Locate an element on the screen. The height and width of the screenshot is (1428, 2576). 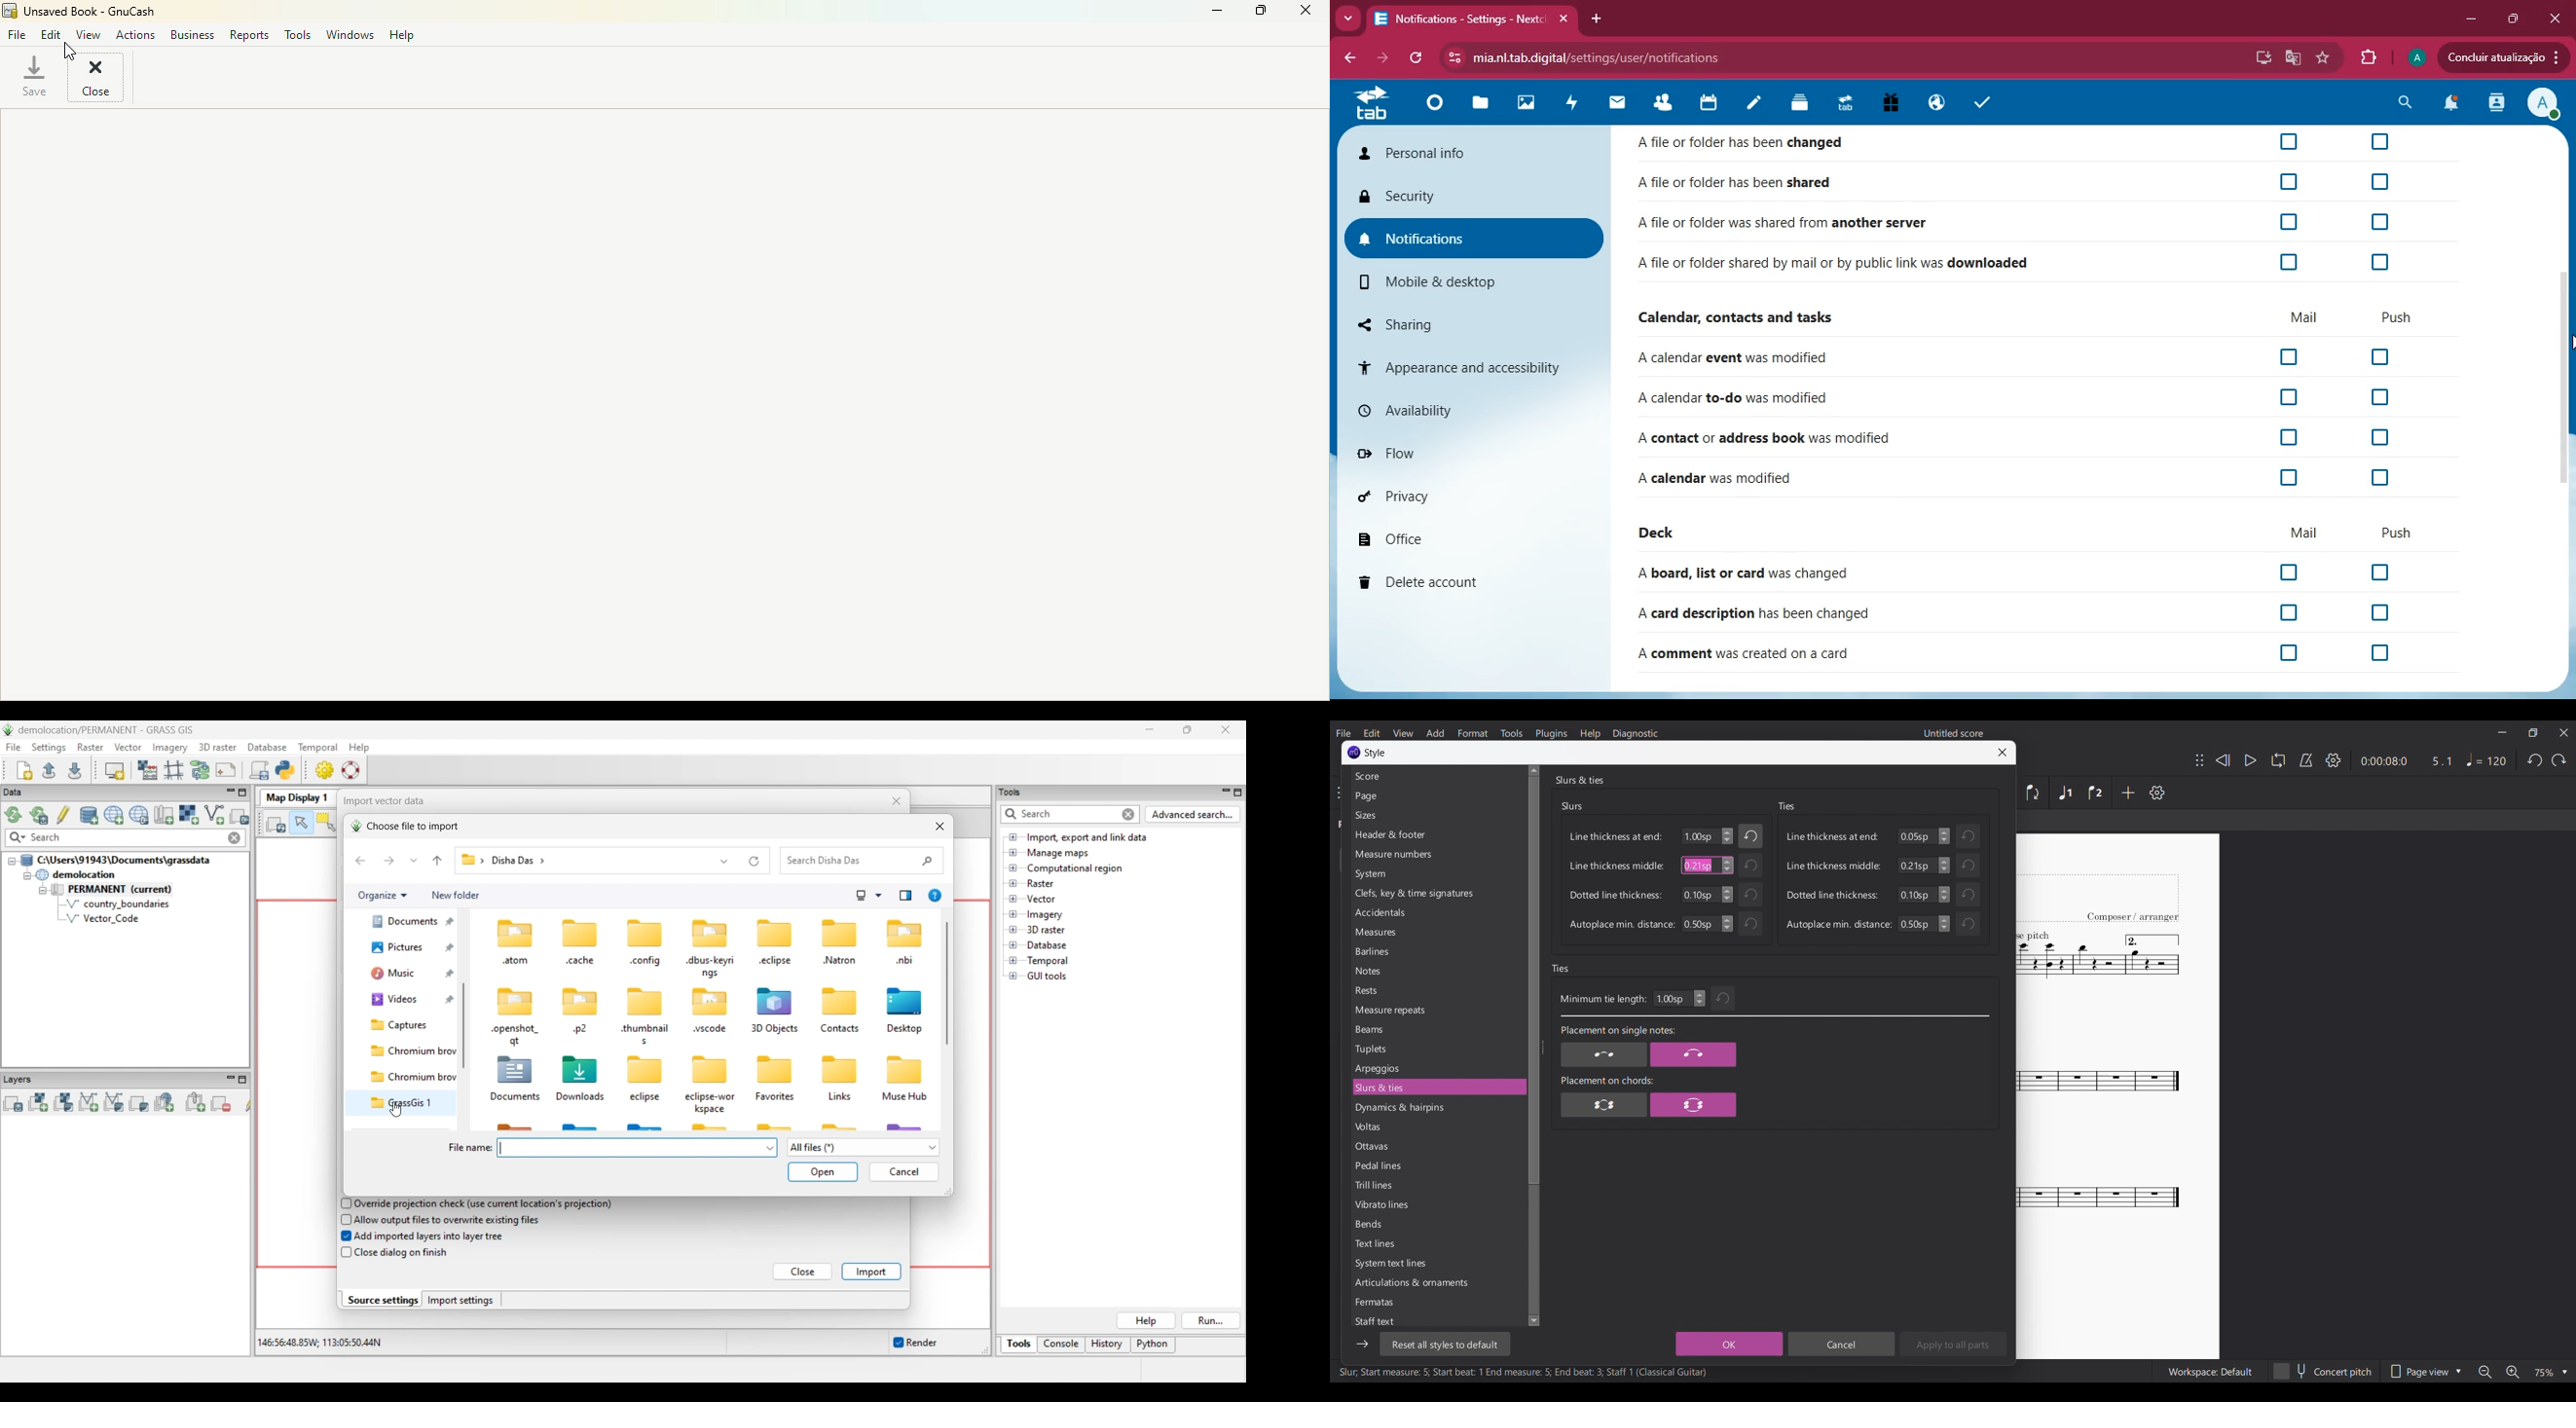
Plugins menu is located at coordinates (1552, 733).